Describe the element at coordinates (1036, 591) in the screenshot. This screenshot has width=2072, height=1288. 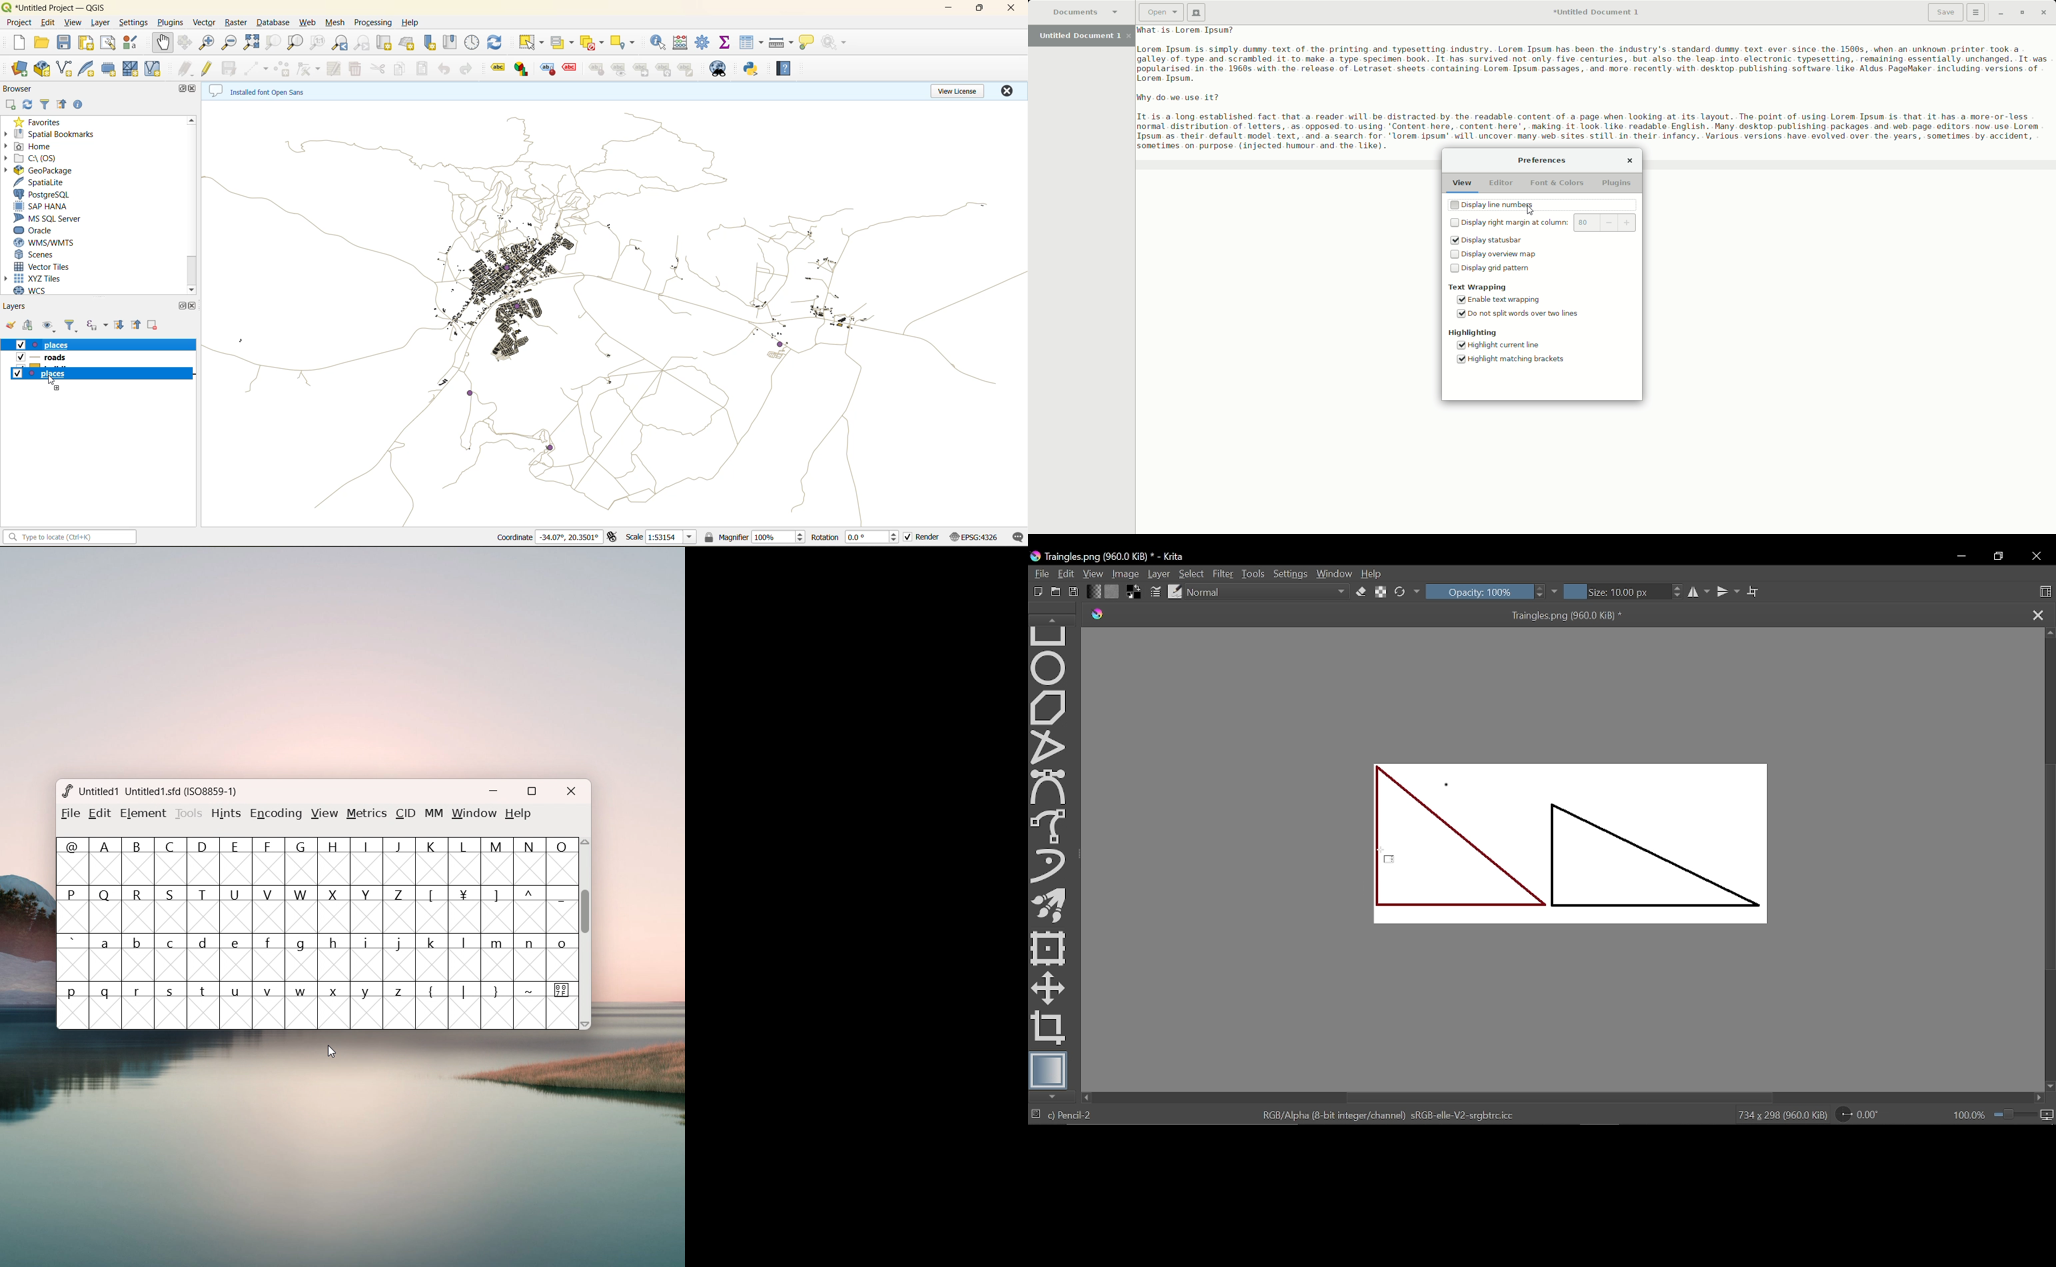
I see `Create new document` at that location.